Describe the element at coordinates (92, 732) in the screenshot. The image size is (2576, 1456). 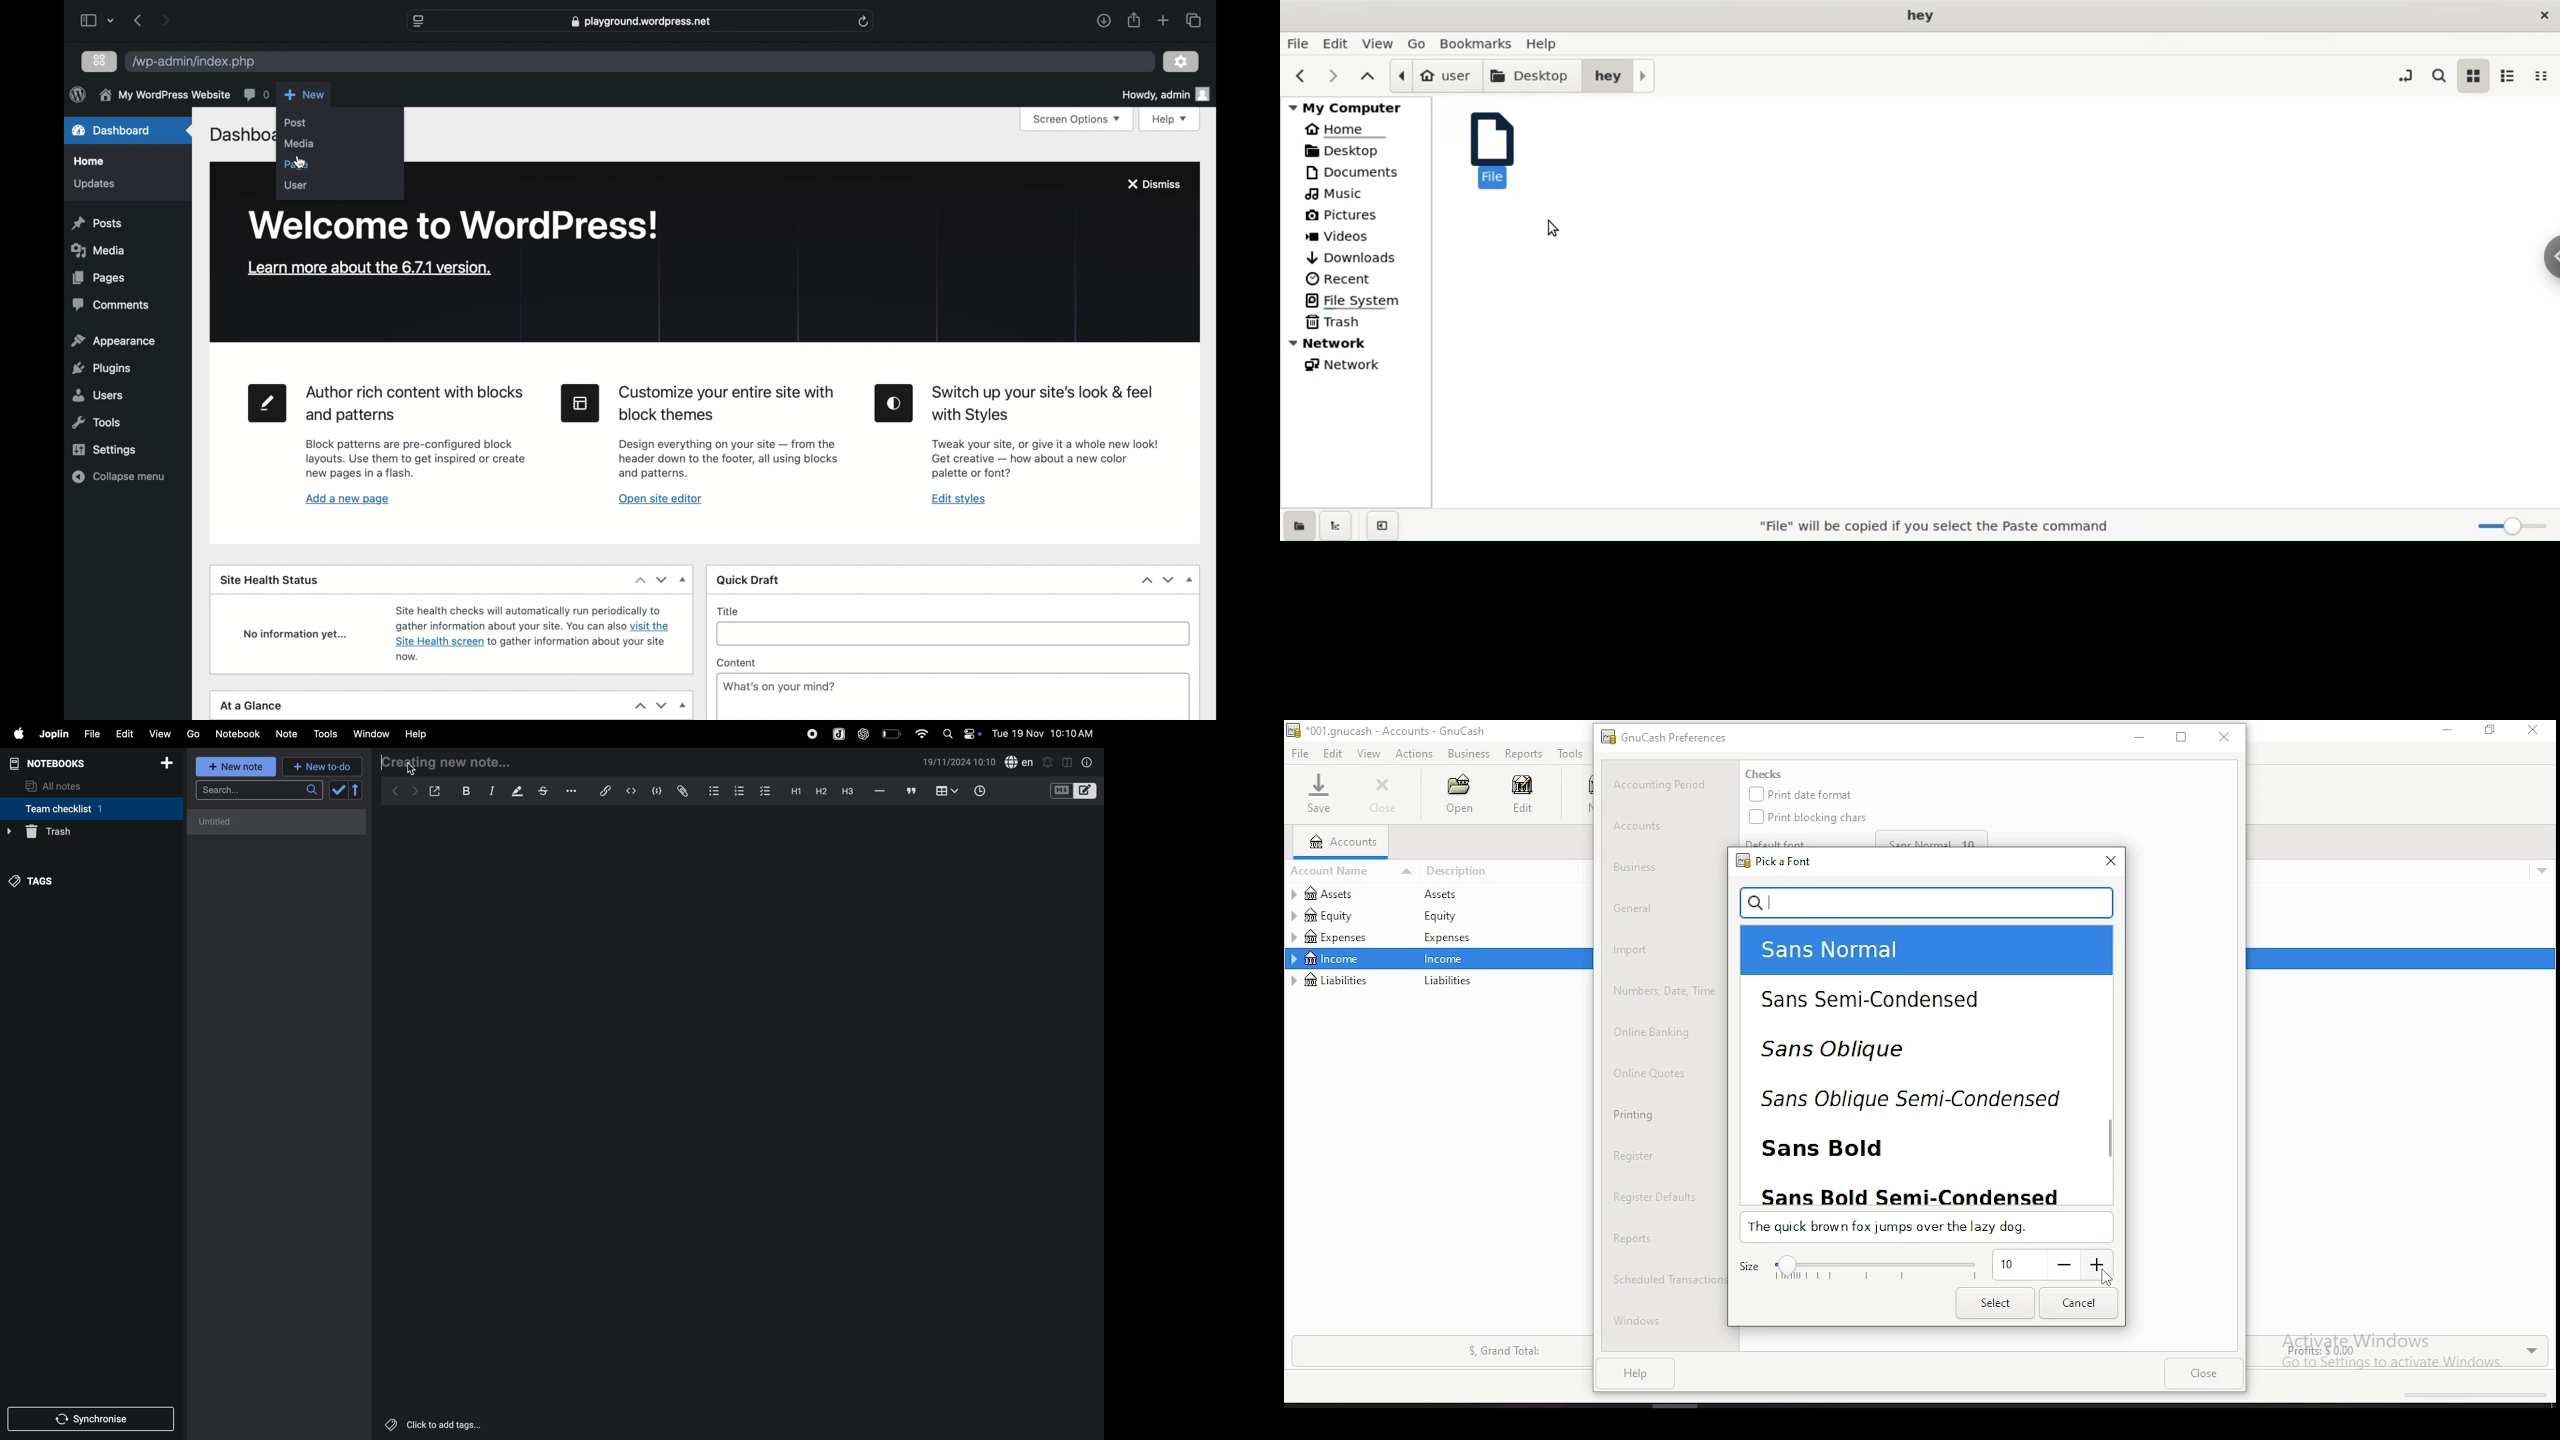
I see `file` at that location.